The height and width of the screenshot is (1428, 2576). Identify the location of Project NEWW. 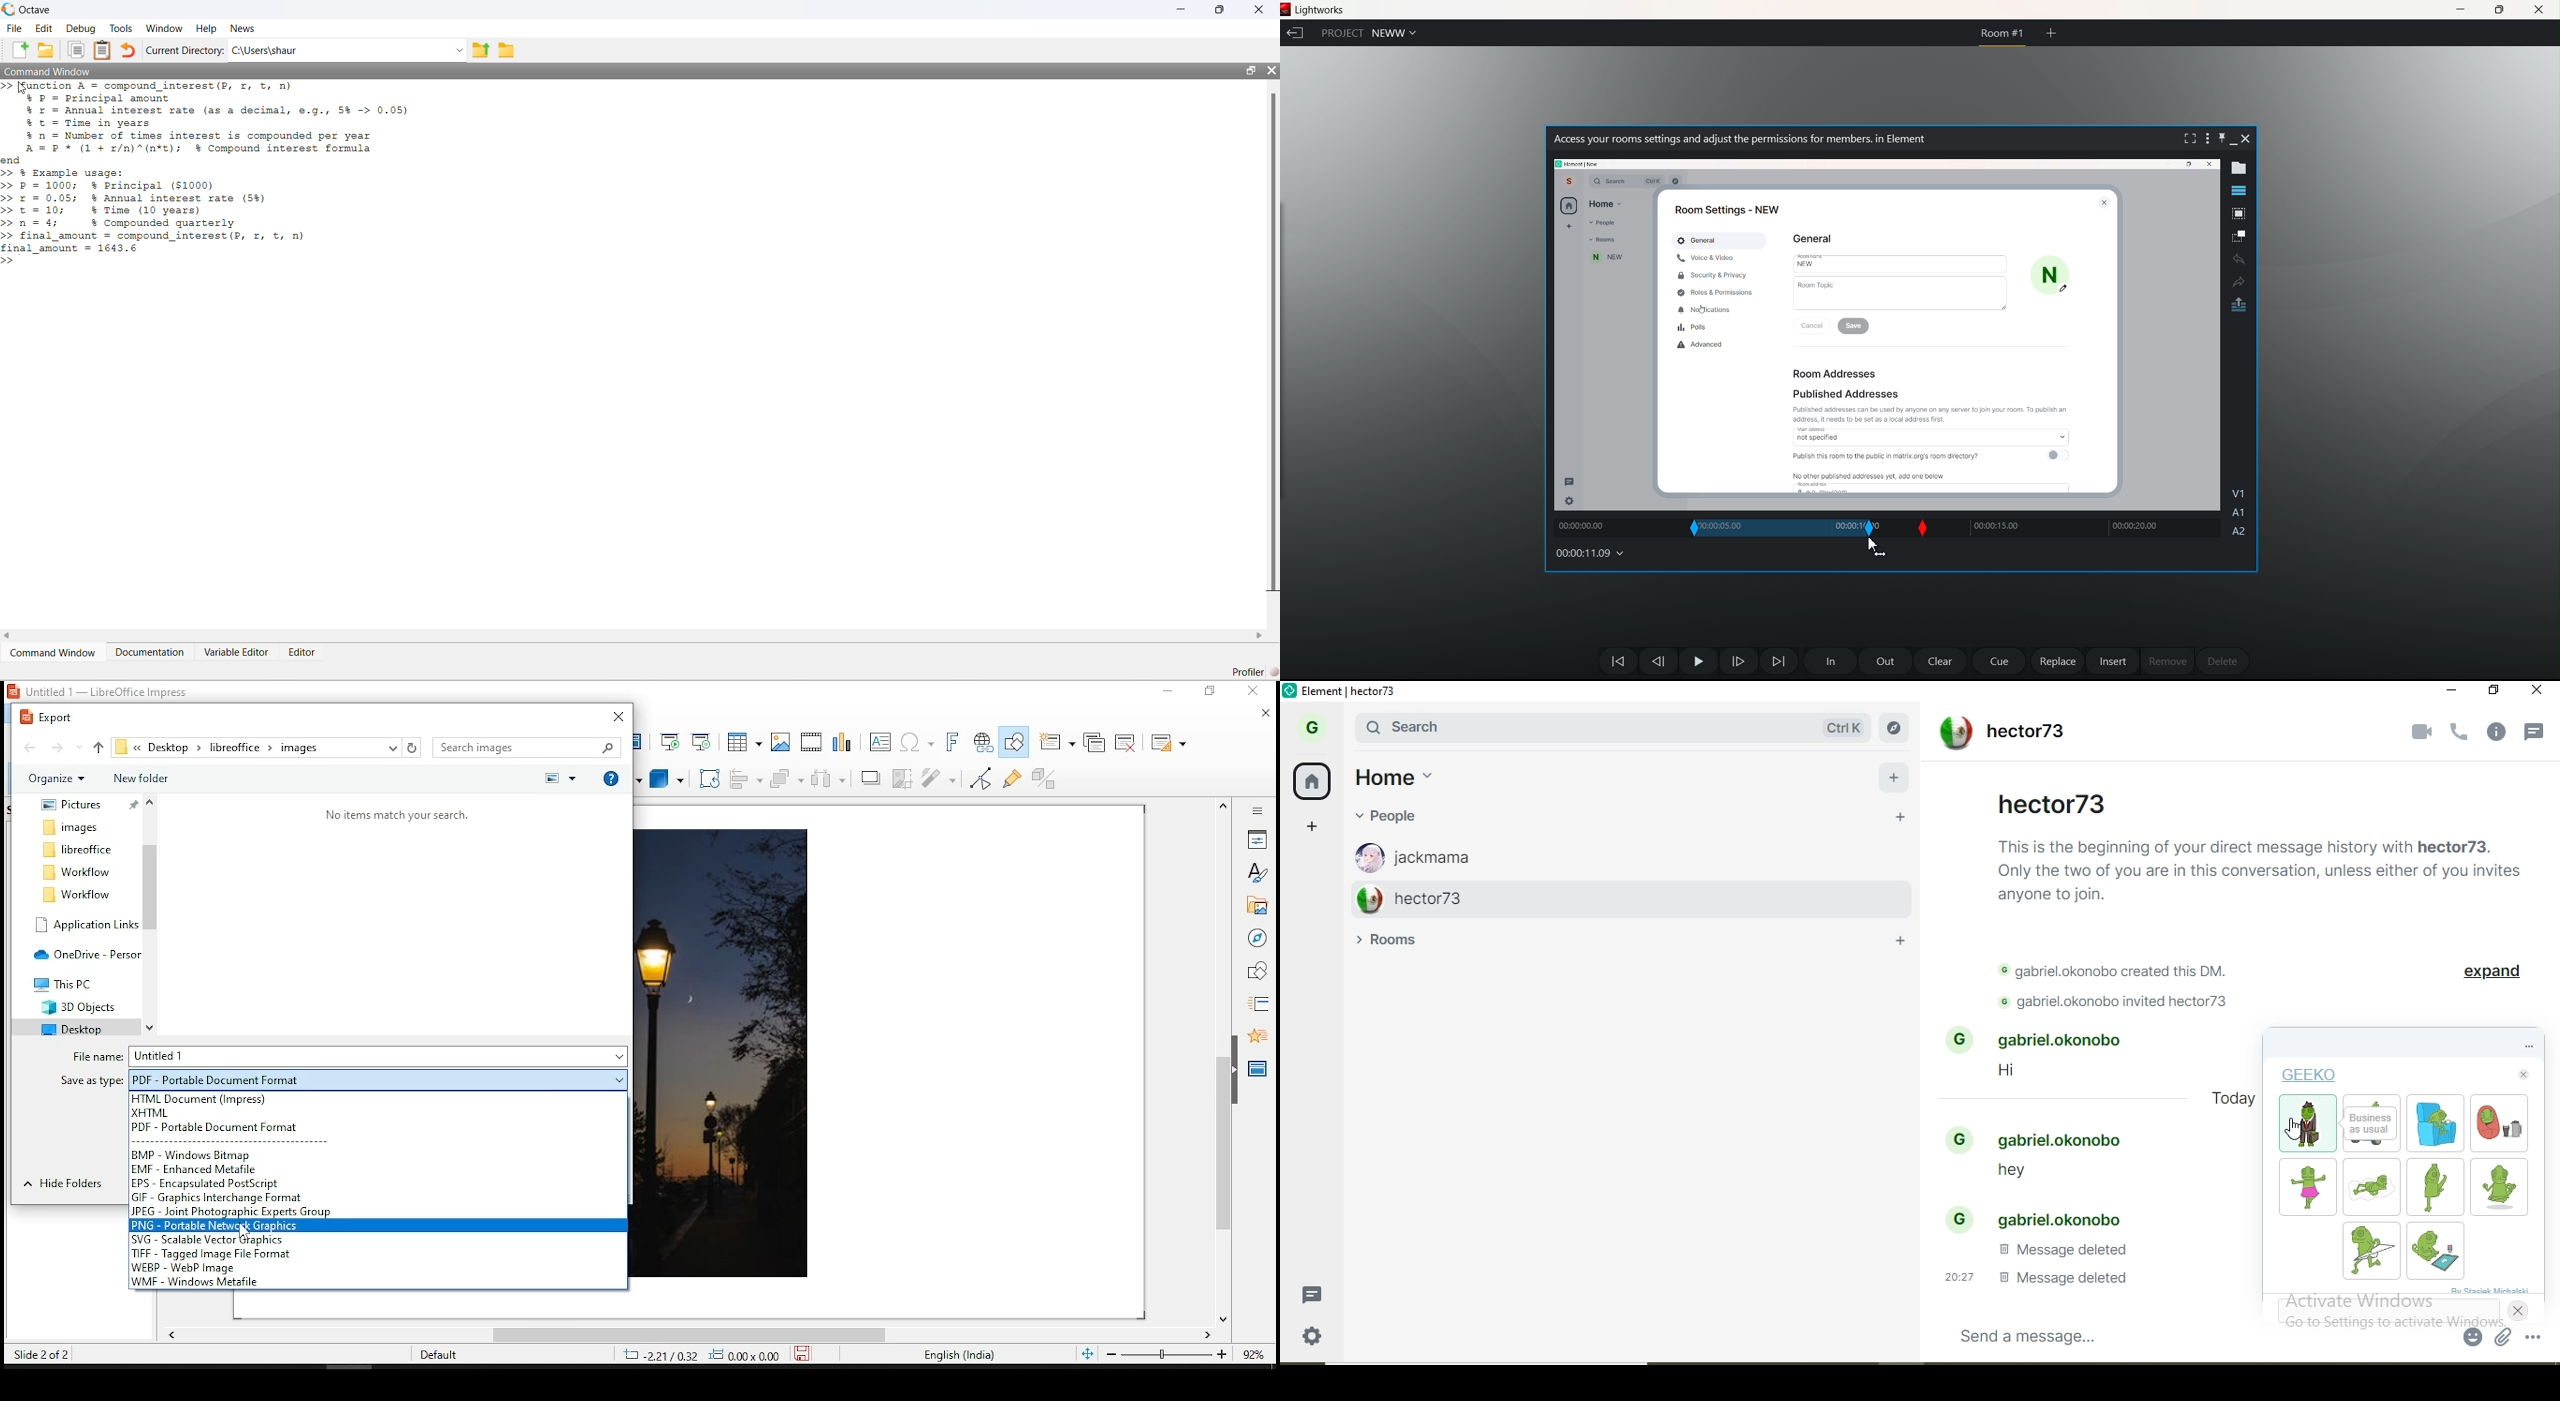
(1368, 33).